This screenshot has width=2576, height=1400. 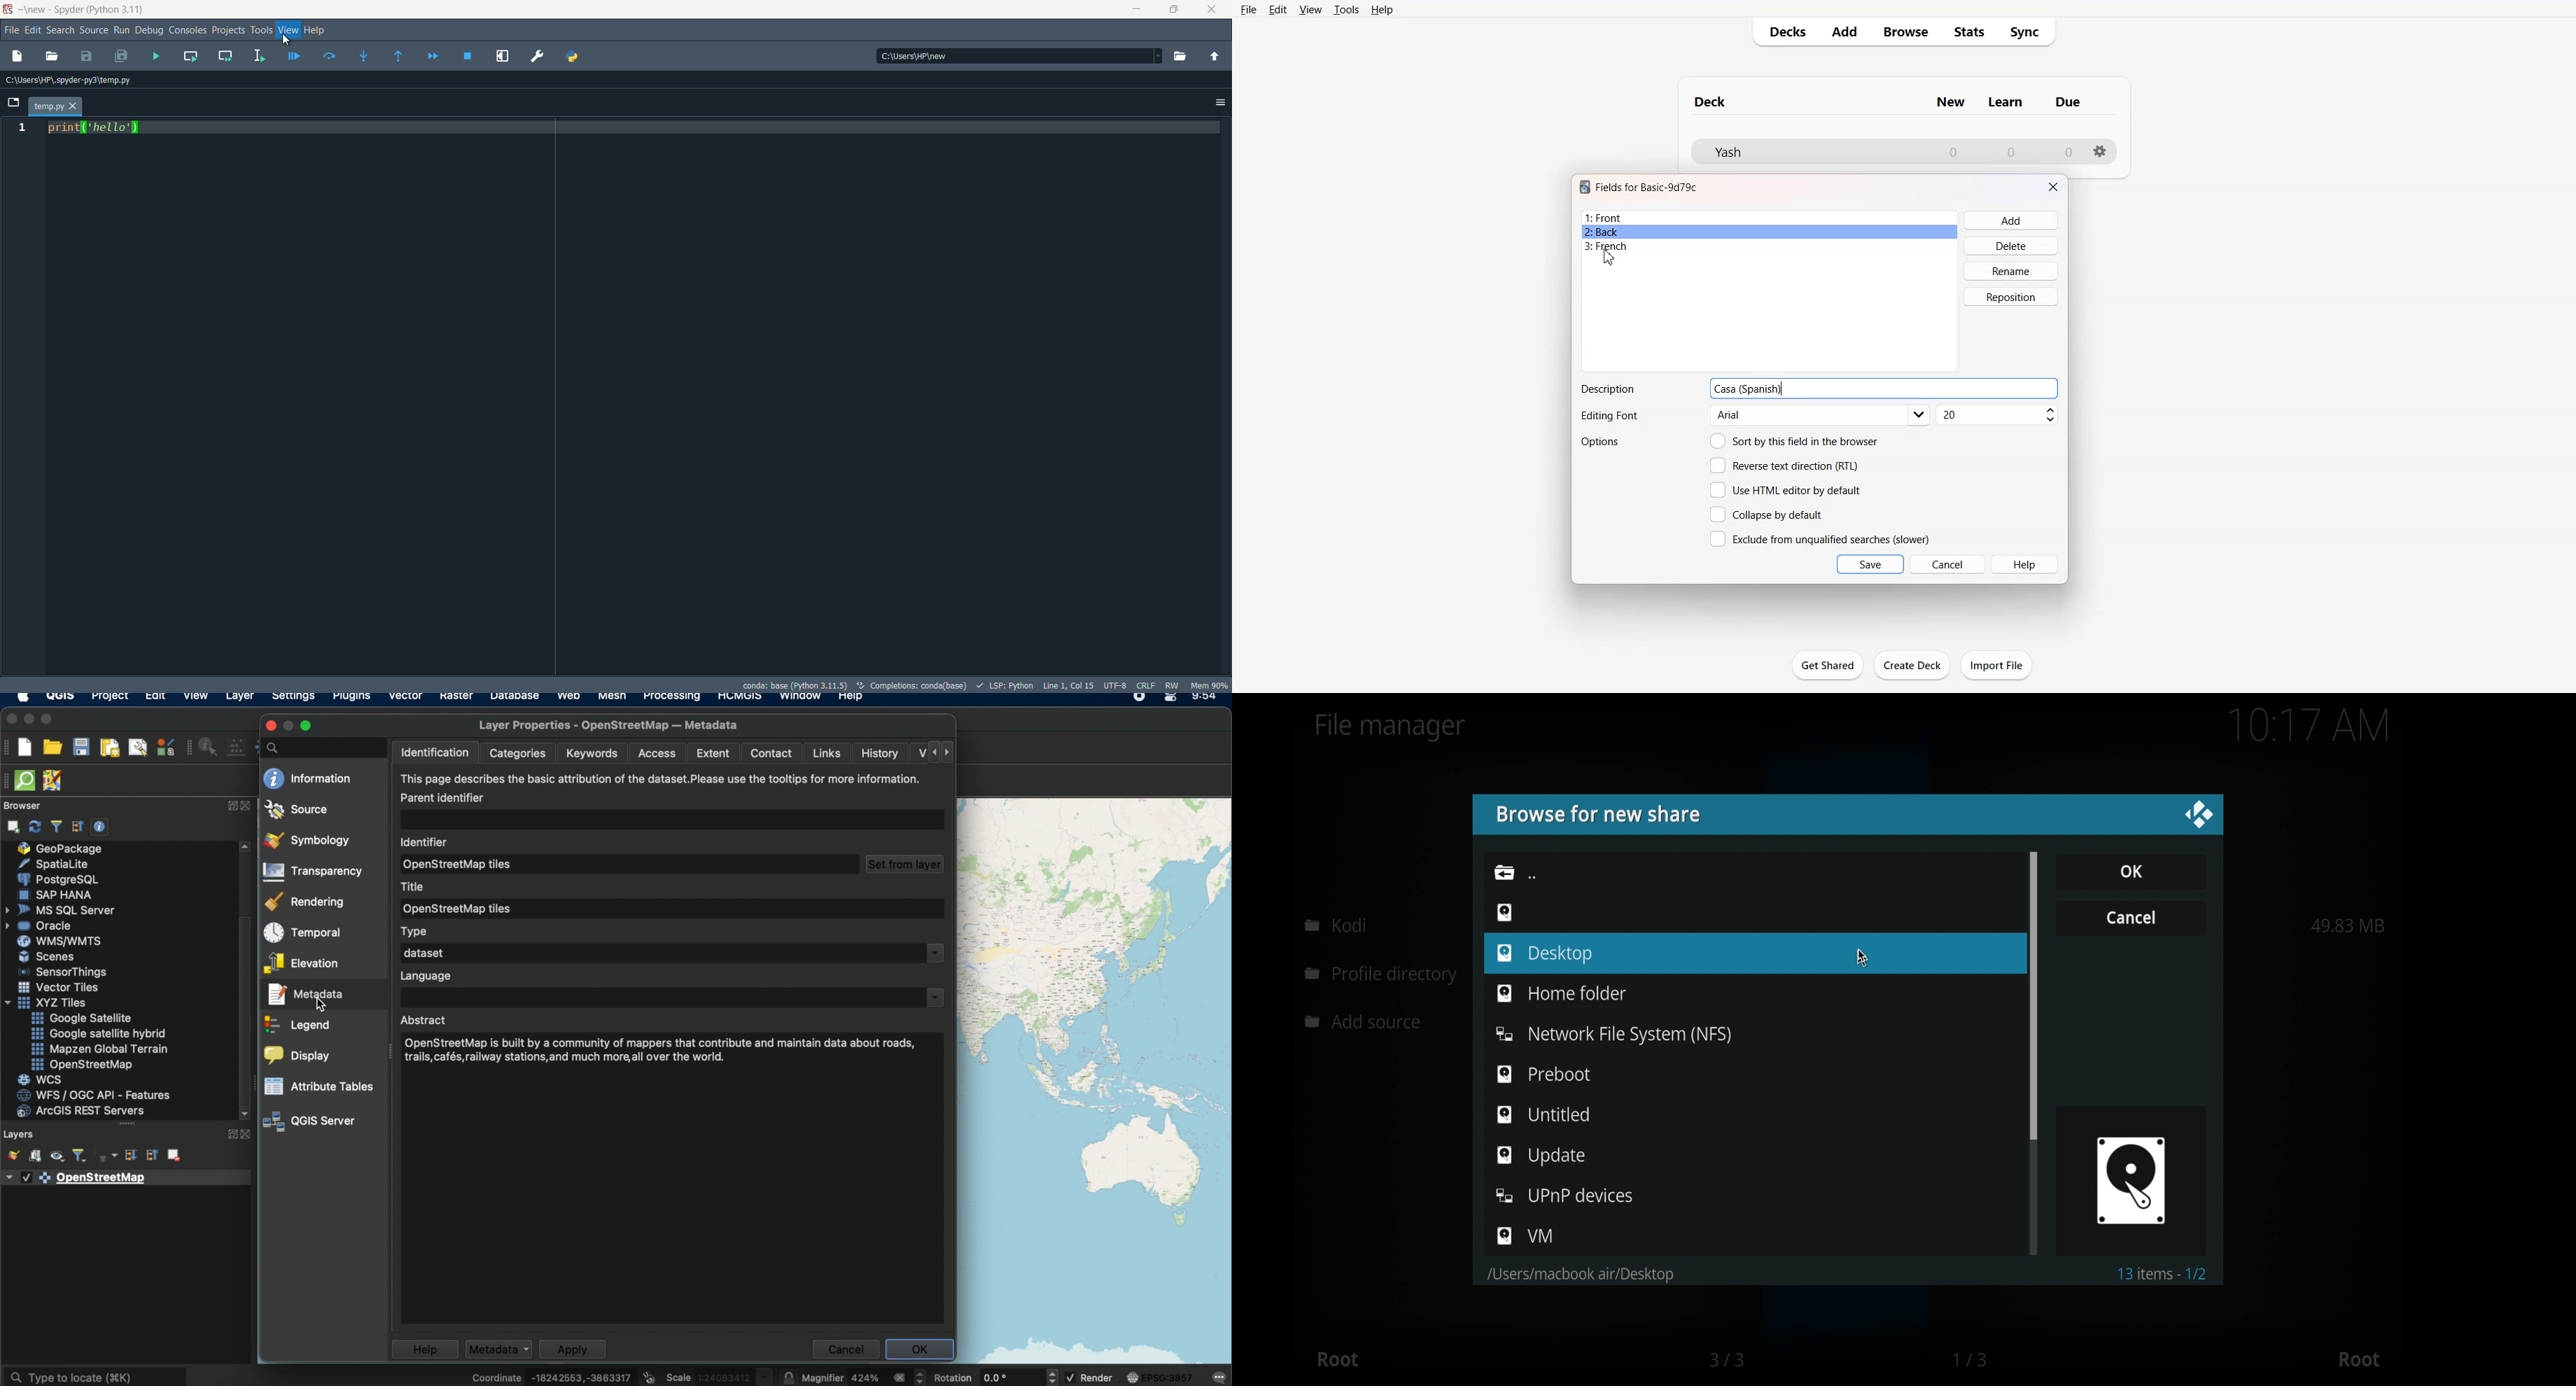 I want to click on source menu, so click(x=94, y=30).